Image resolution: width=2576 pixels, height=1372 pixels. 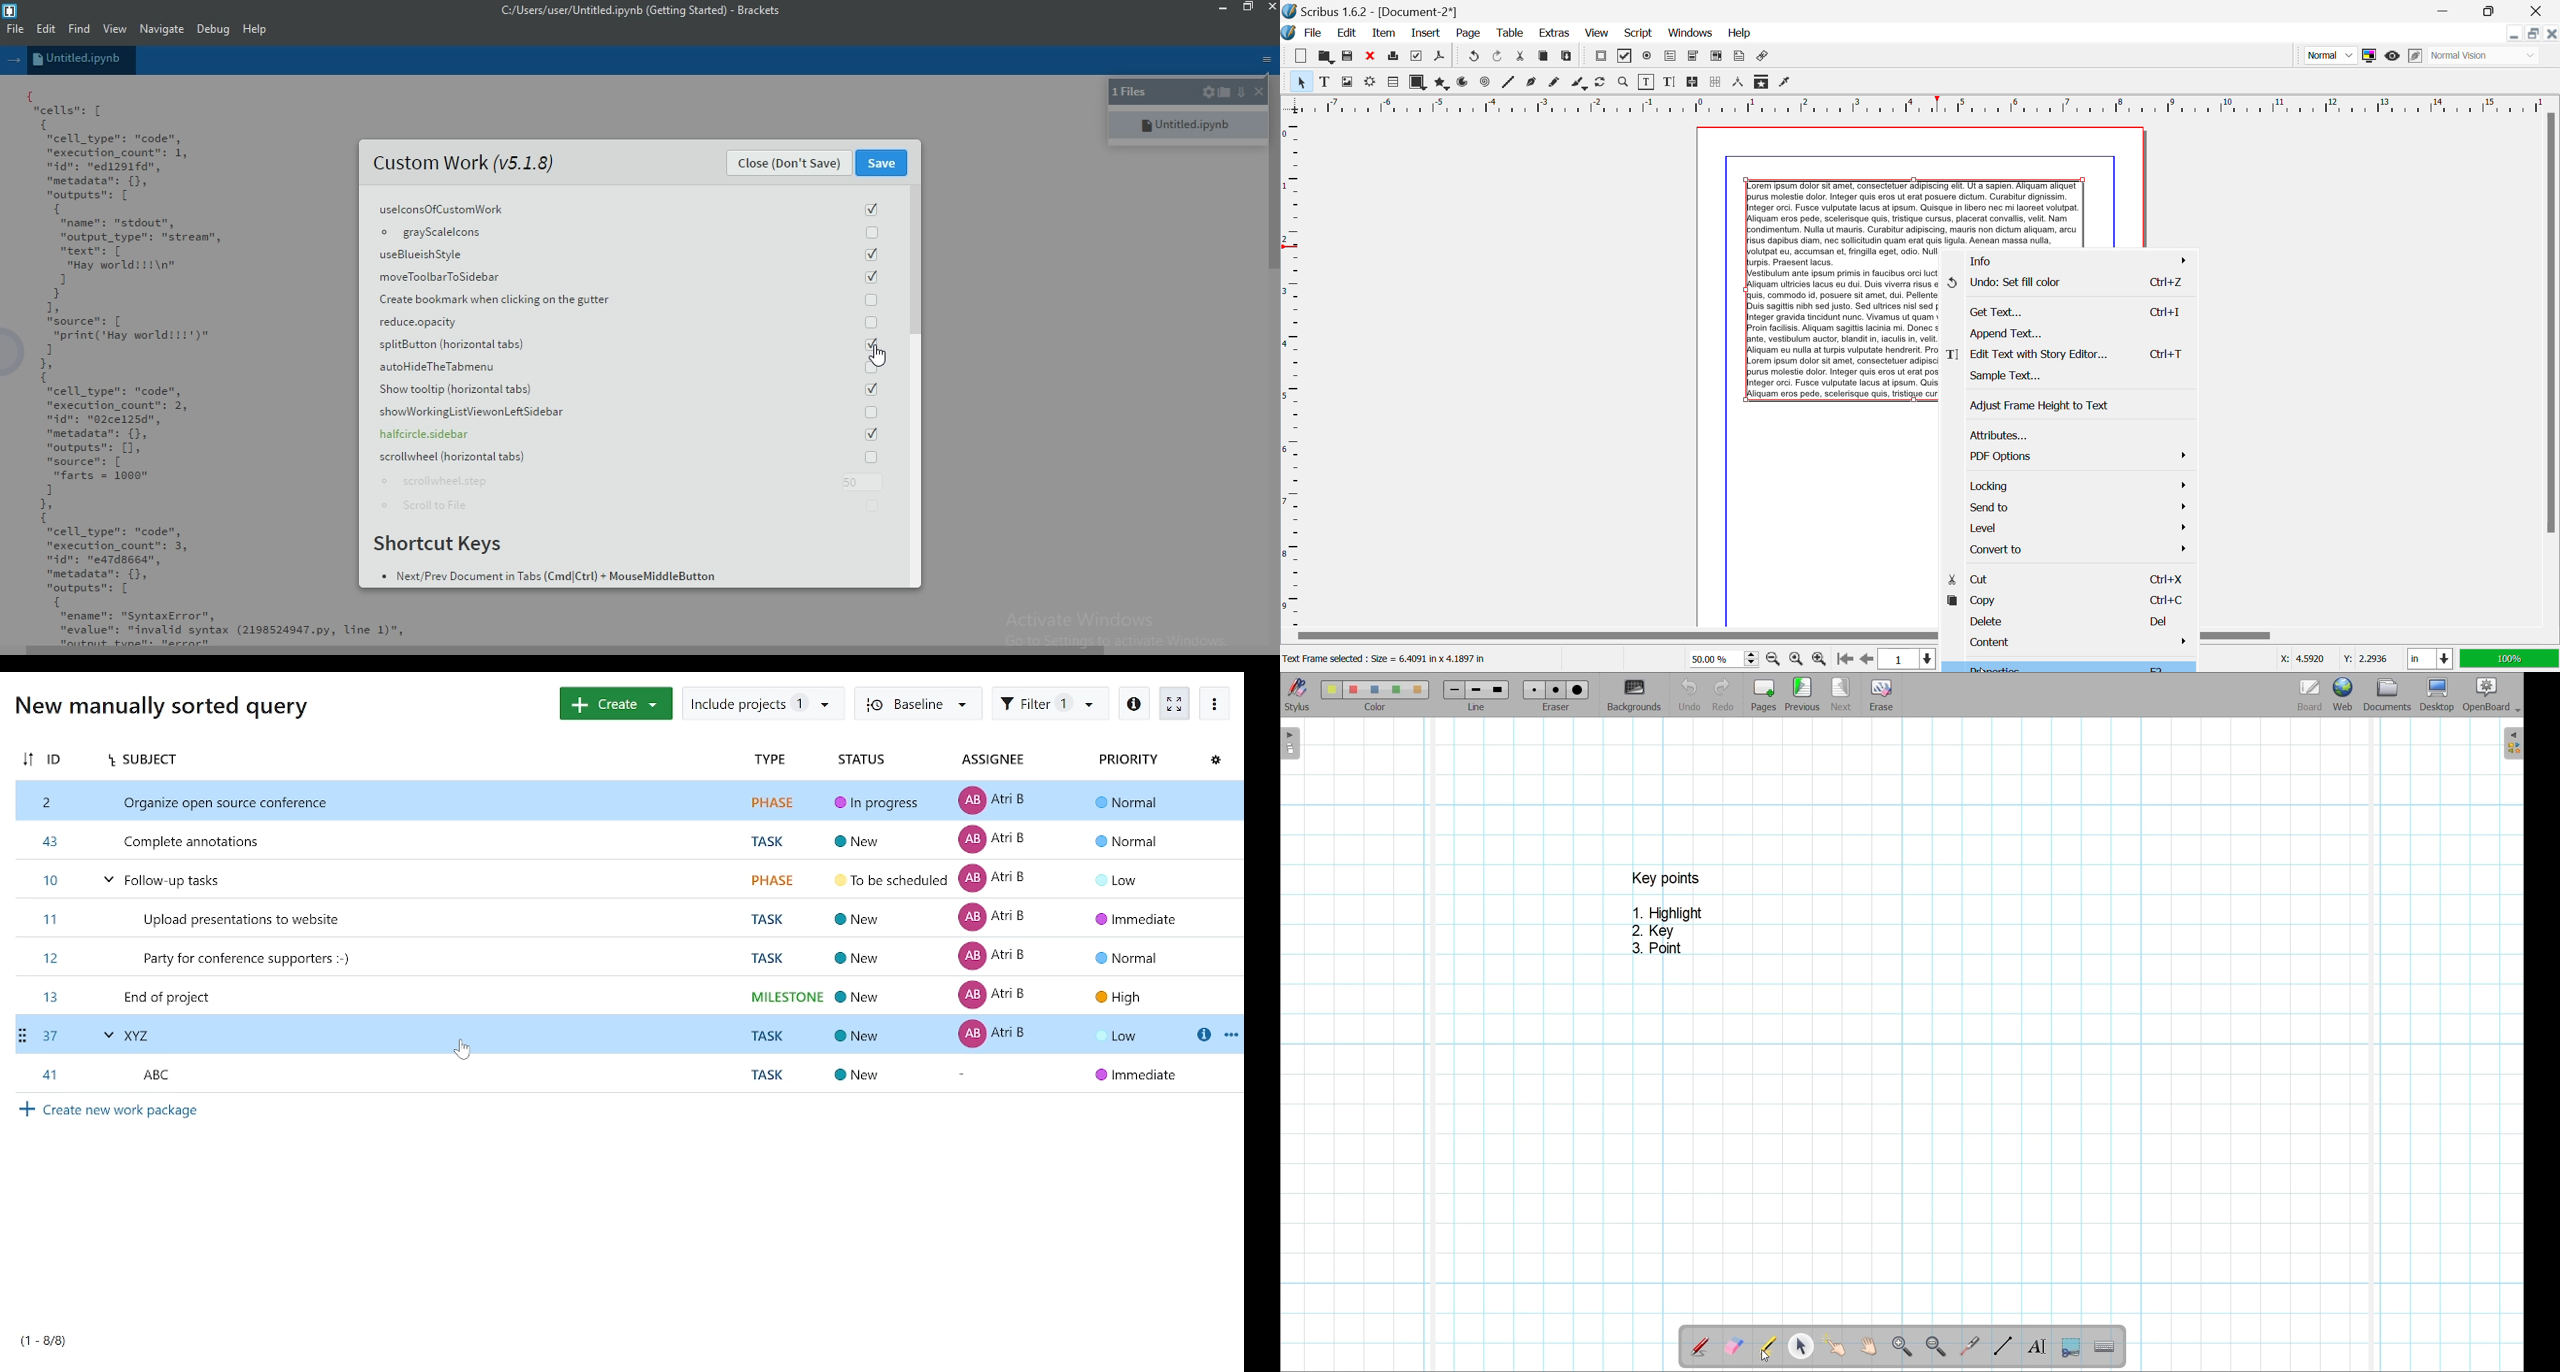 I want to click on Select, so click(x=1300, y=81).